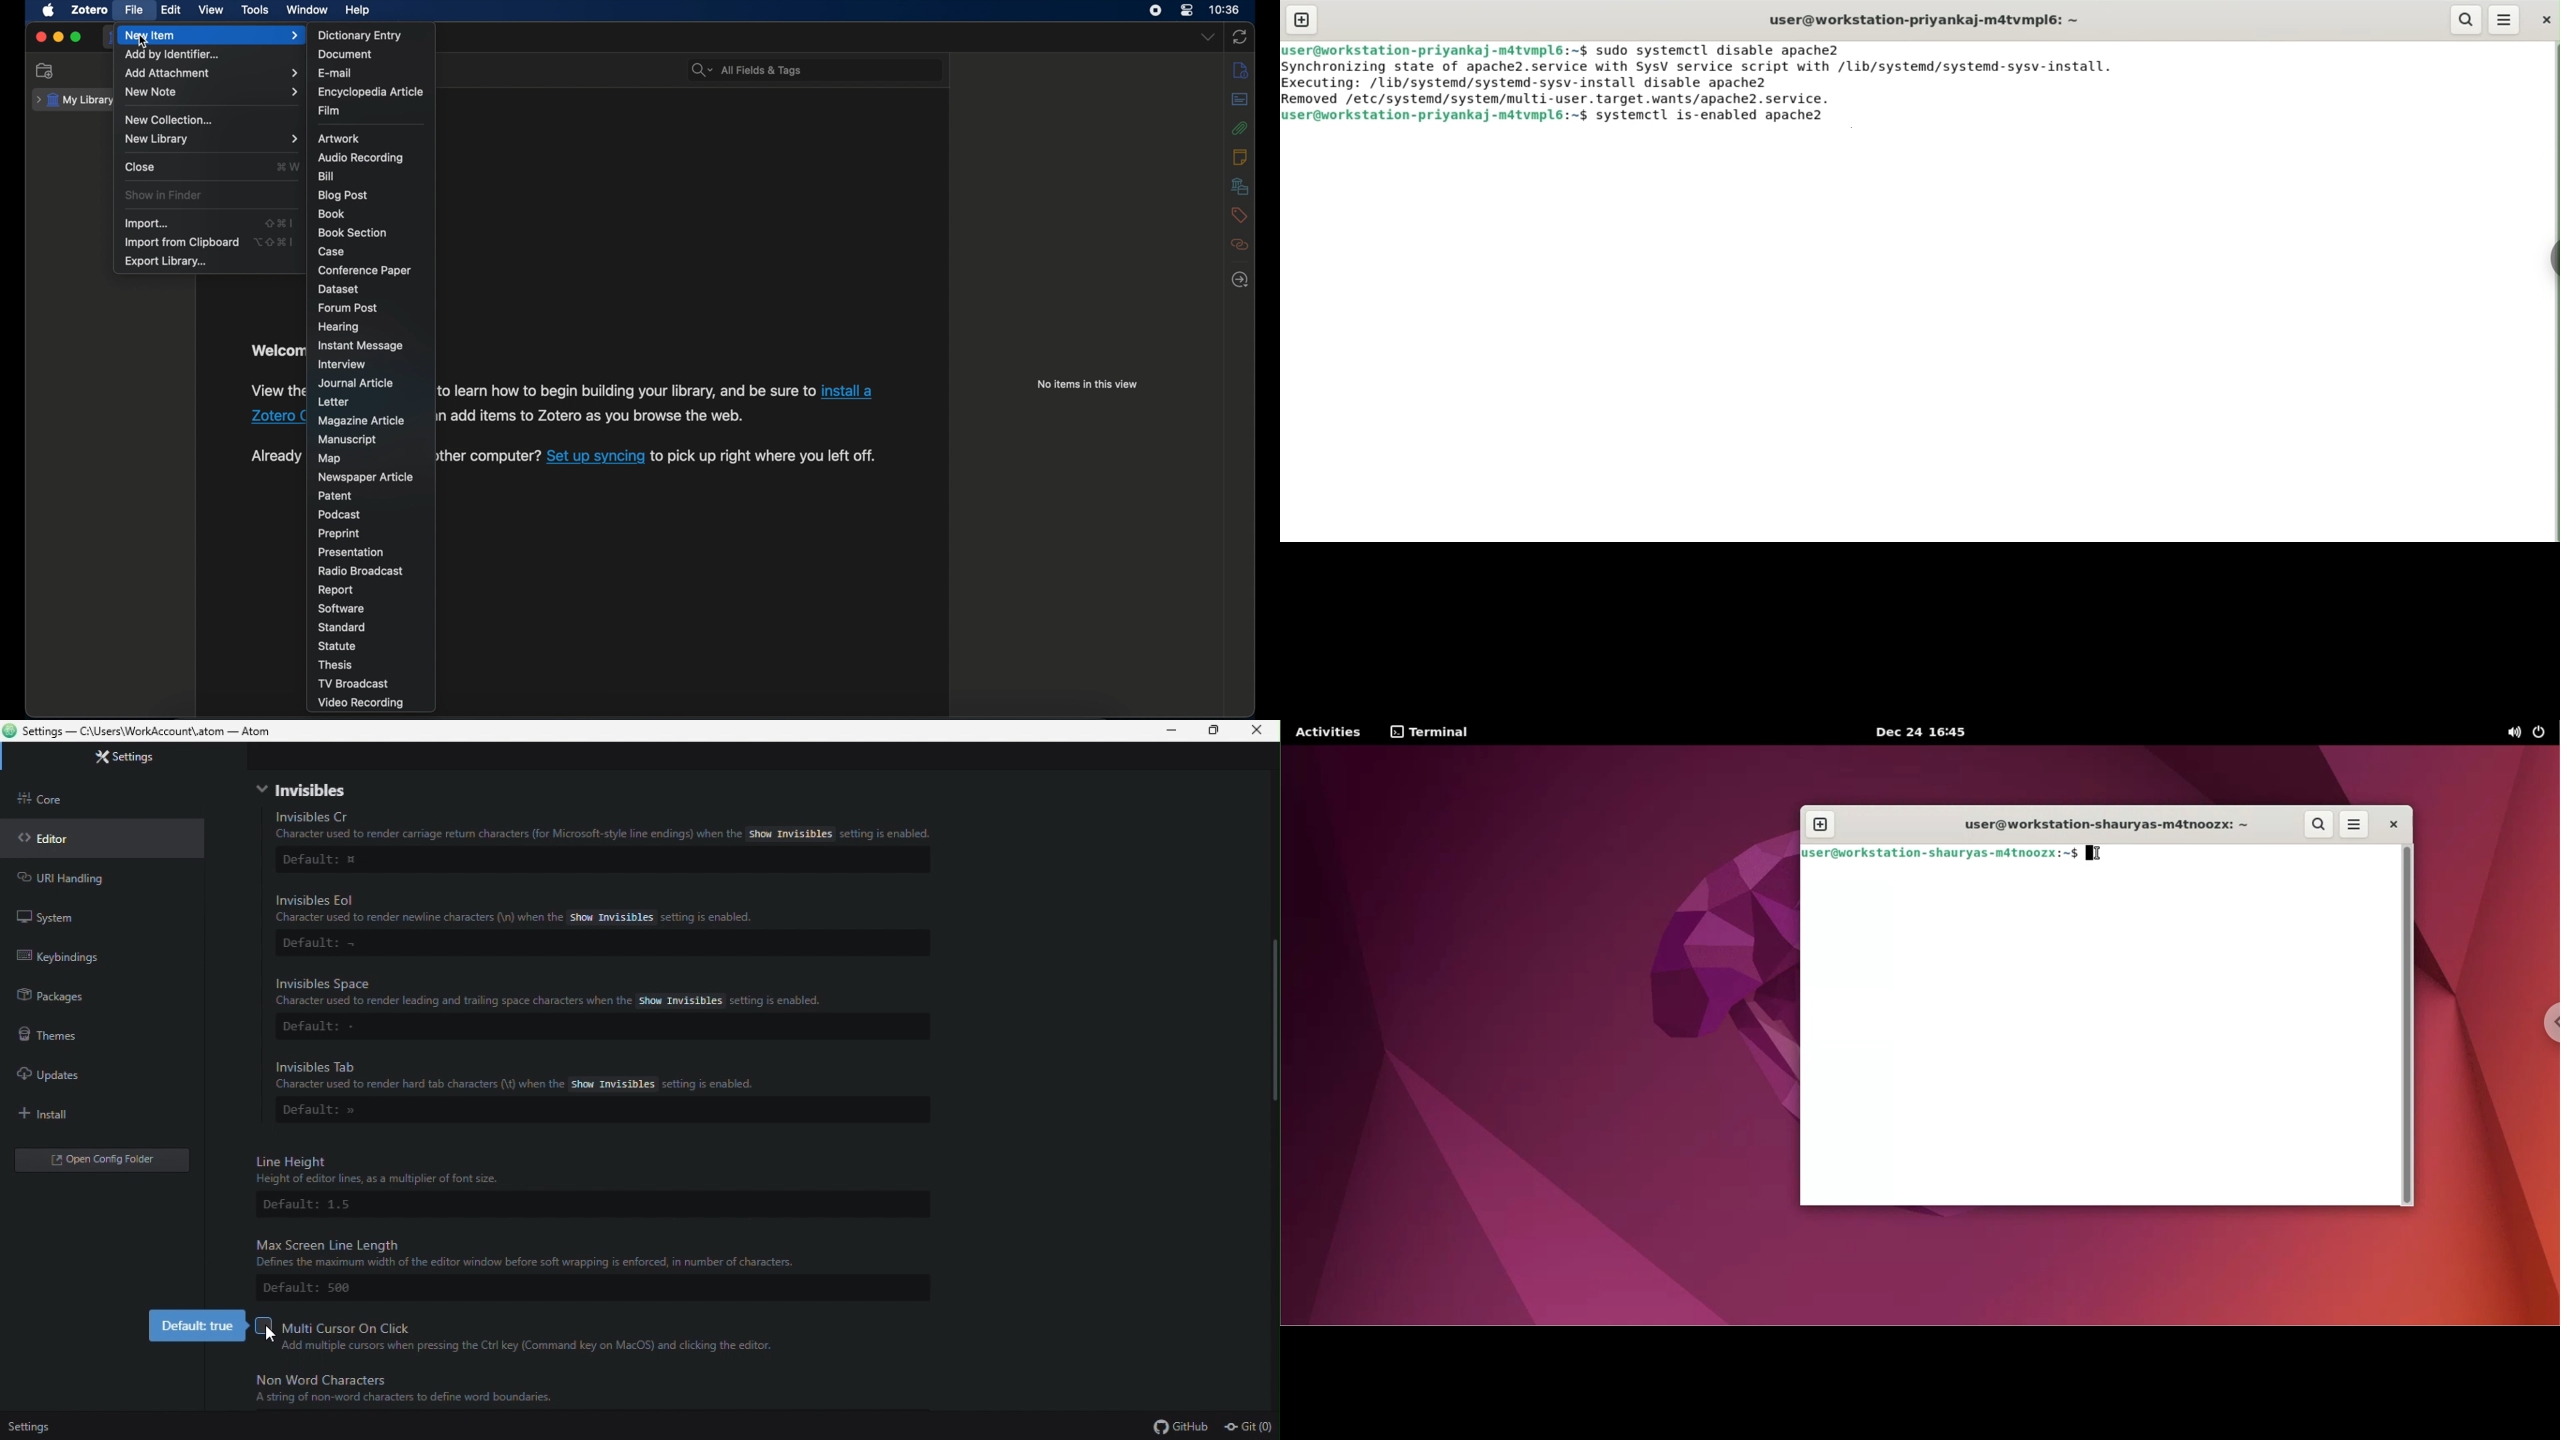 Image resolution: width=2576 pixels, height=1456 pixels. What do you see at coordinates (276, 456) in the screenshot?
I see `obscure text` at bounding box center [276, 456].